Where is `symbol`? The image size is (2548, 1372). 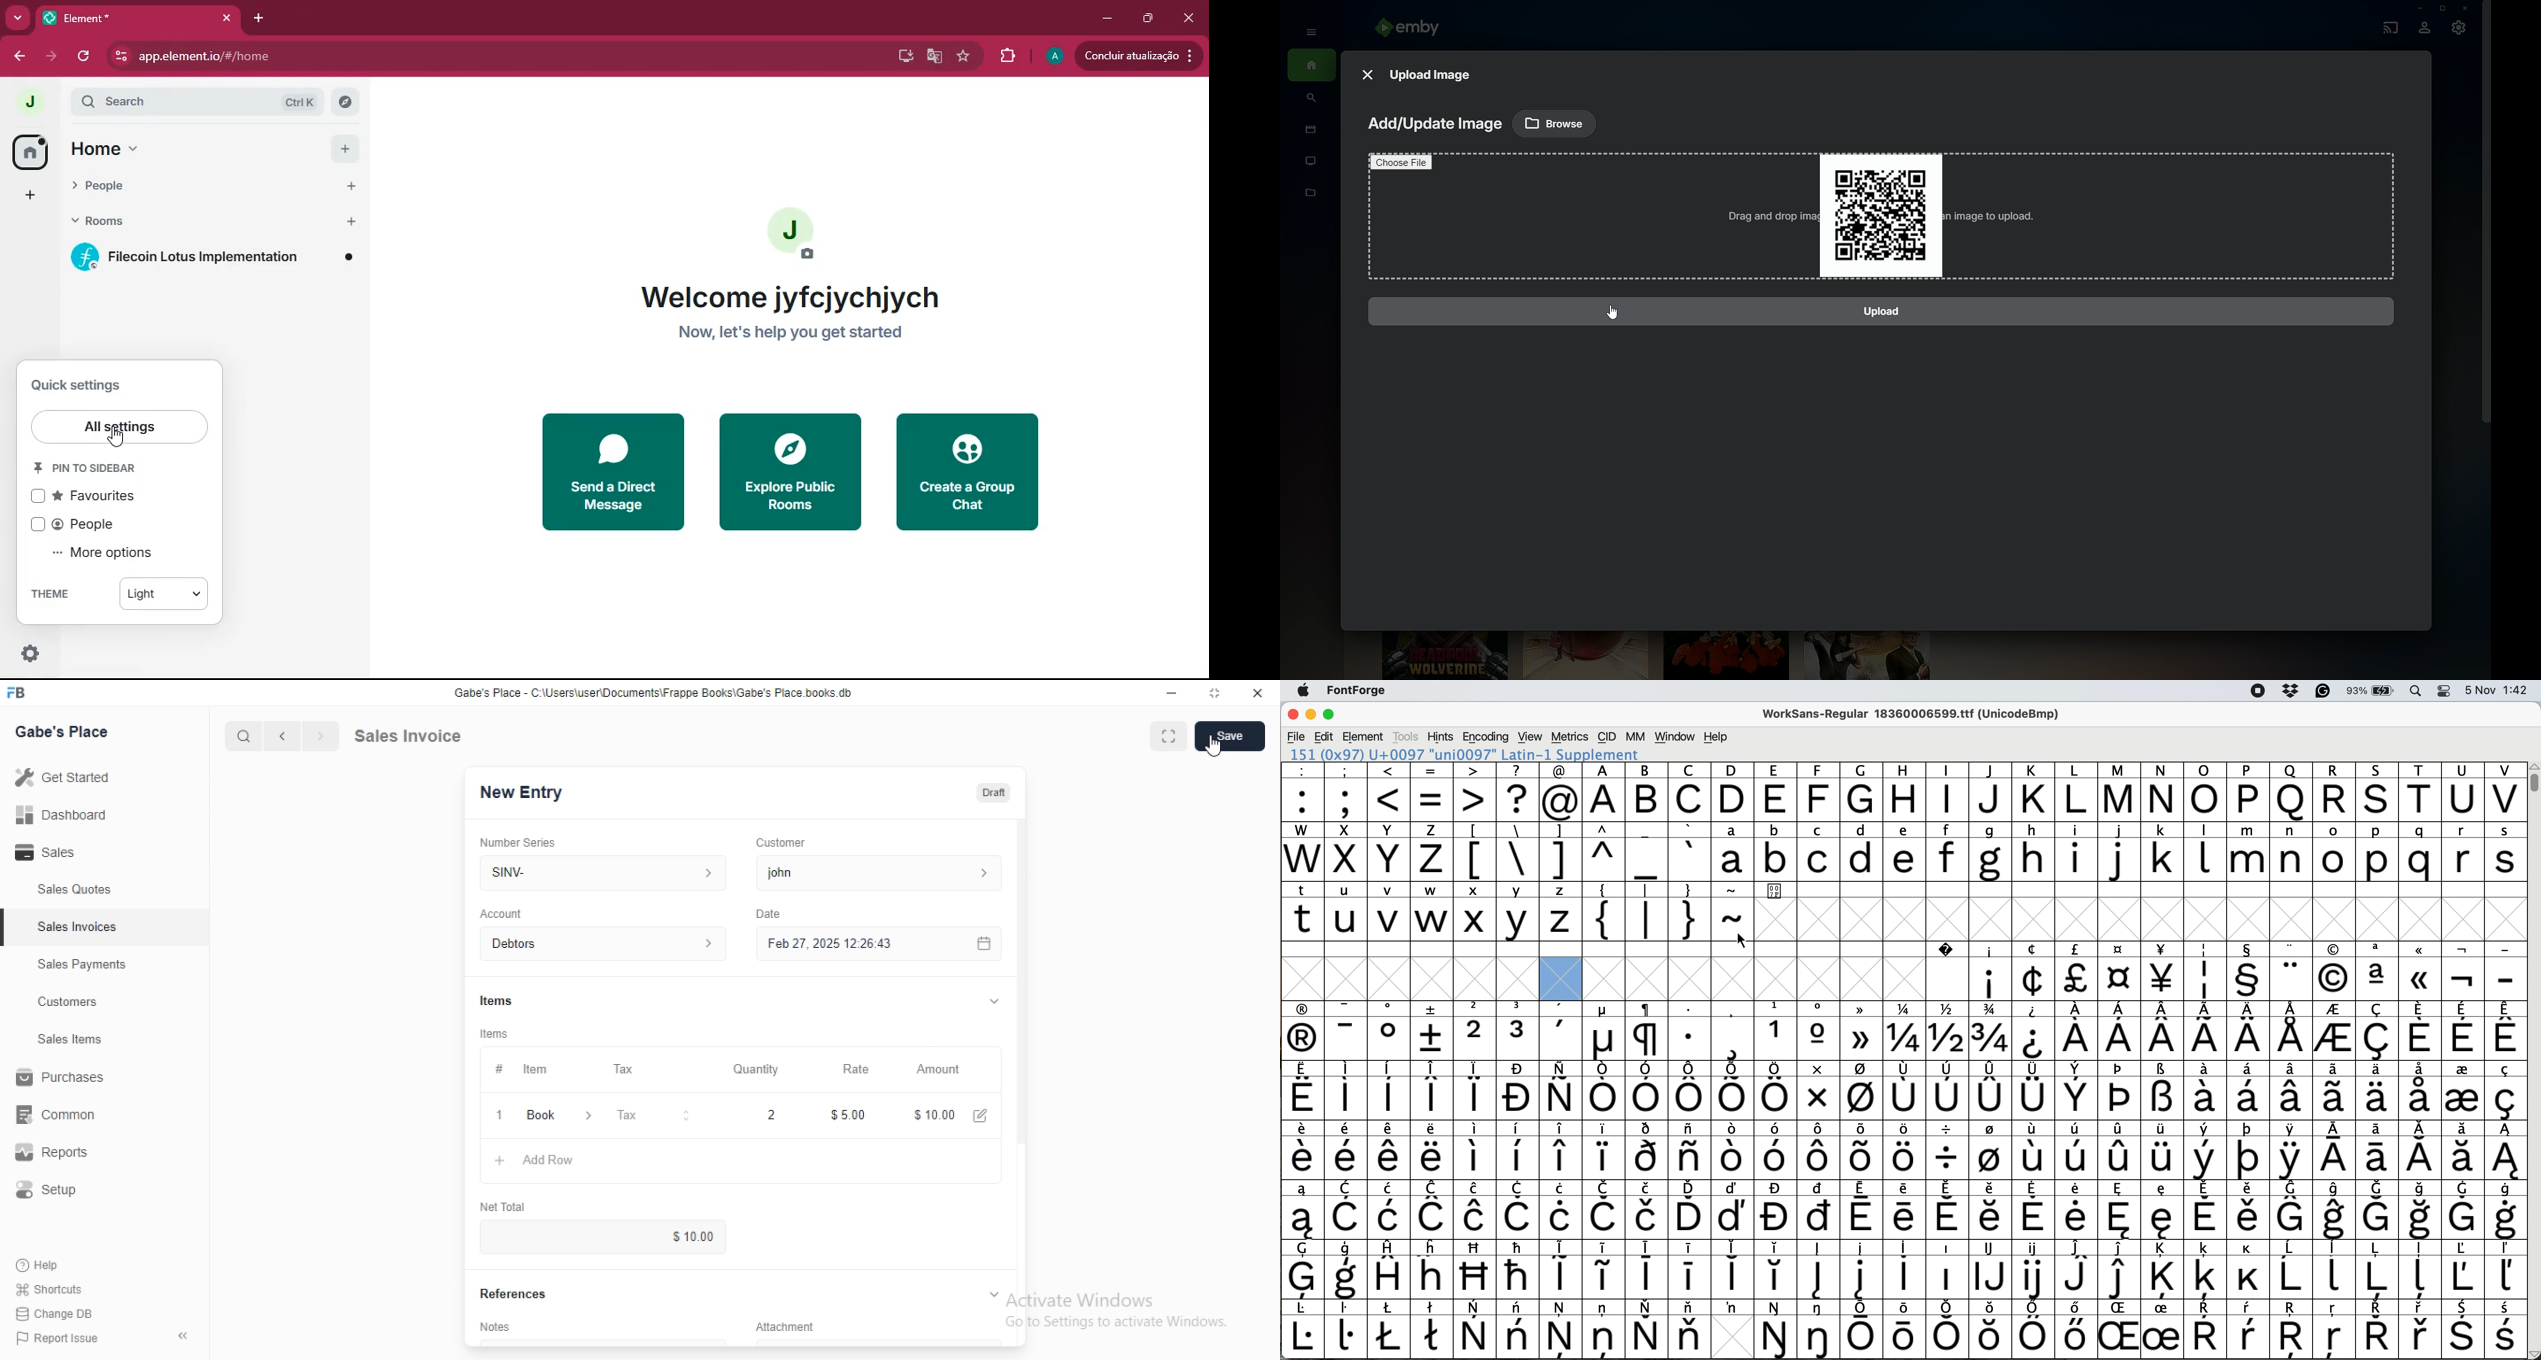 symbol is located at coordinates (2163, 1270).